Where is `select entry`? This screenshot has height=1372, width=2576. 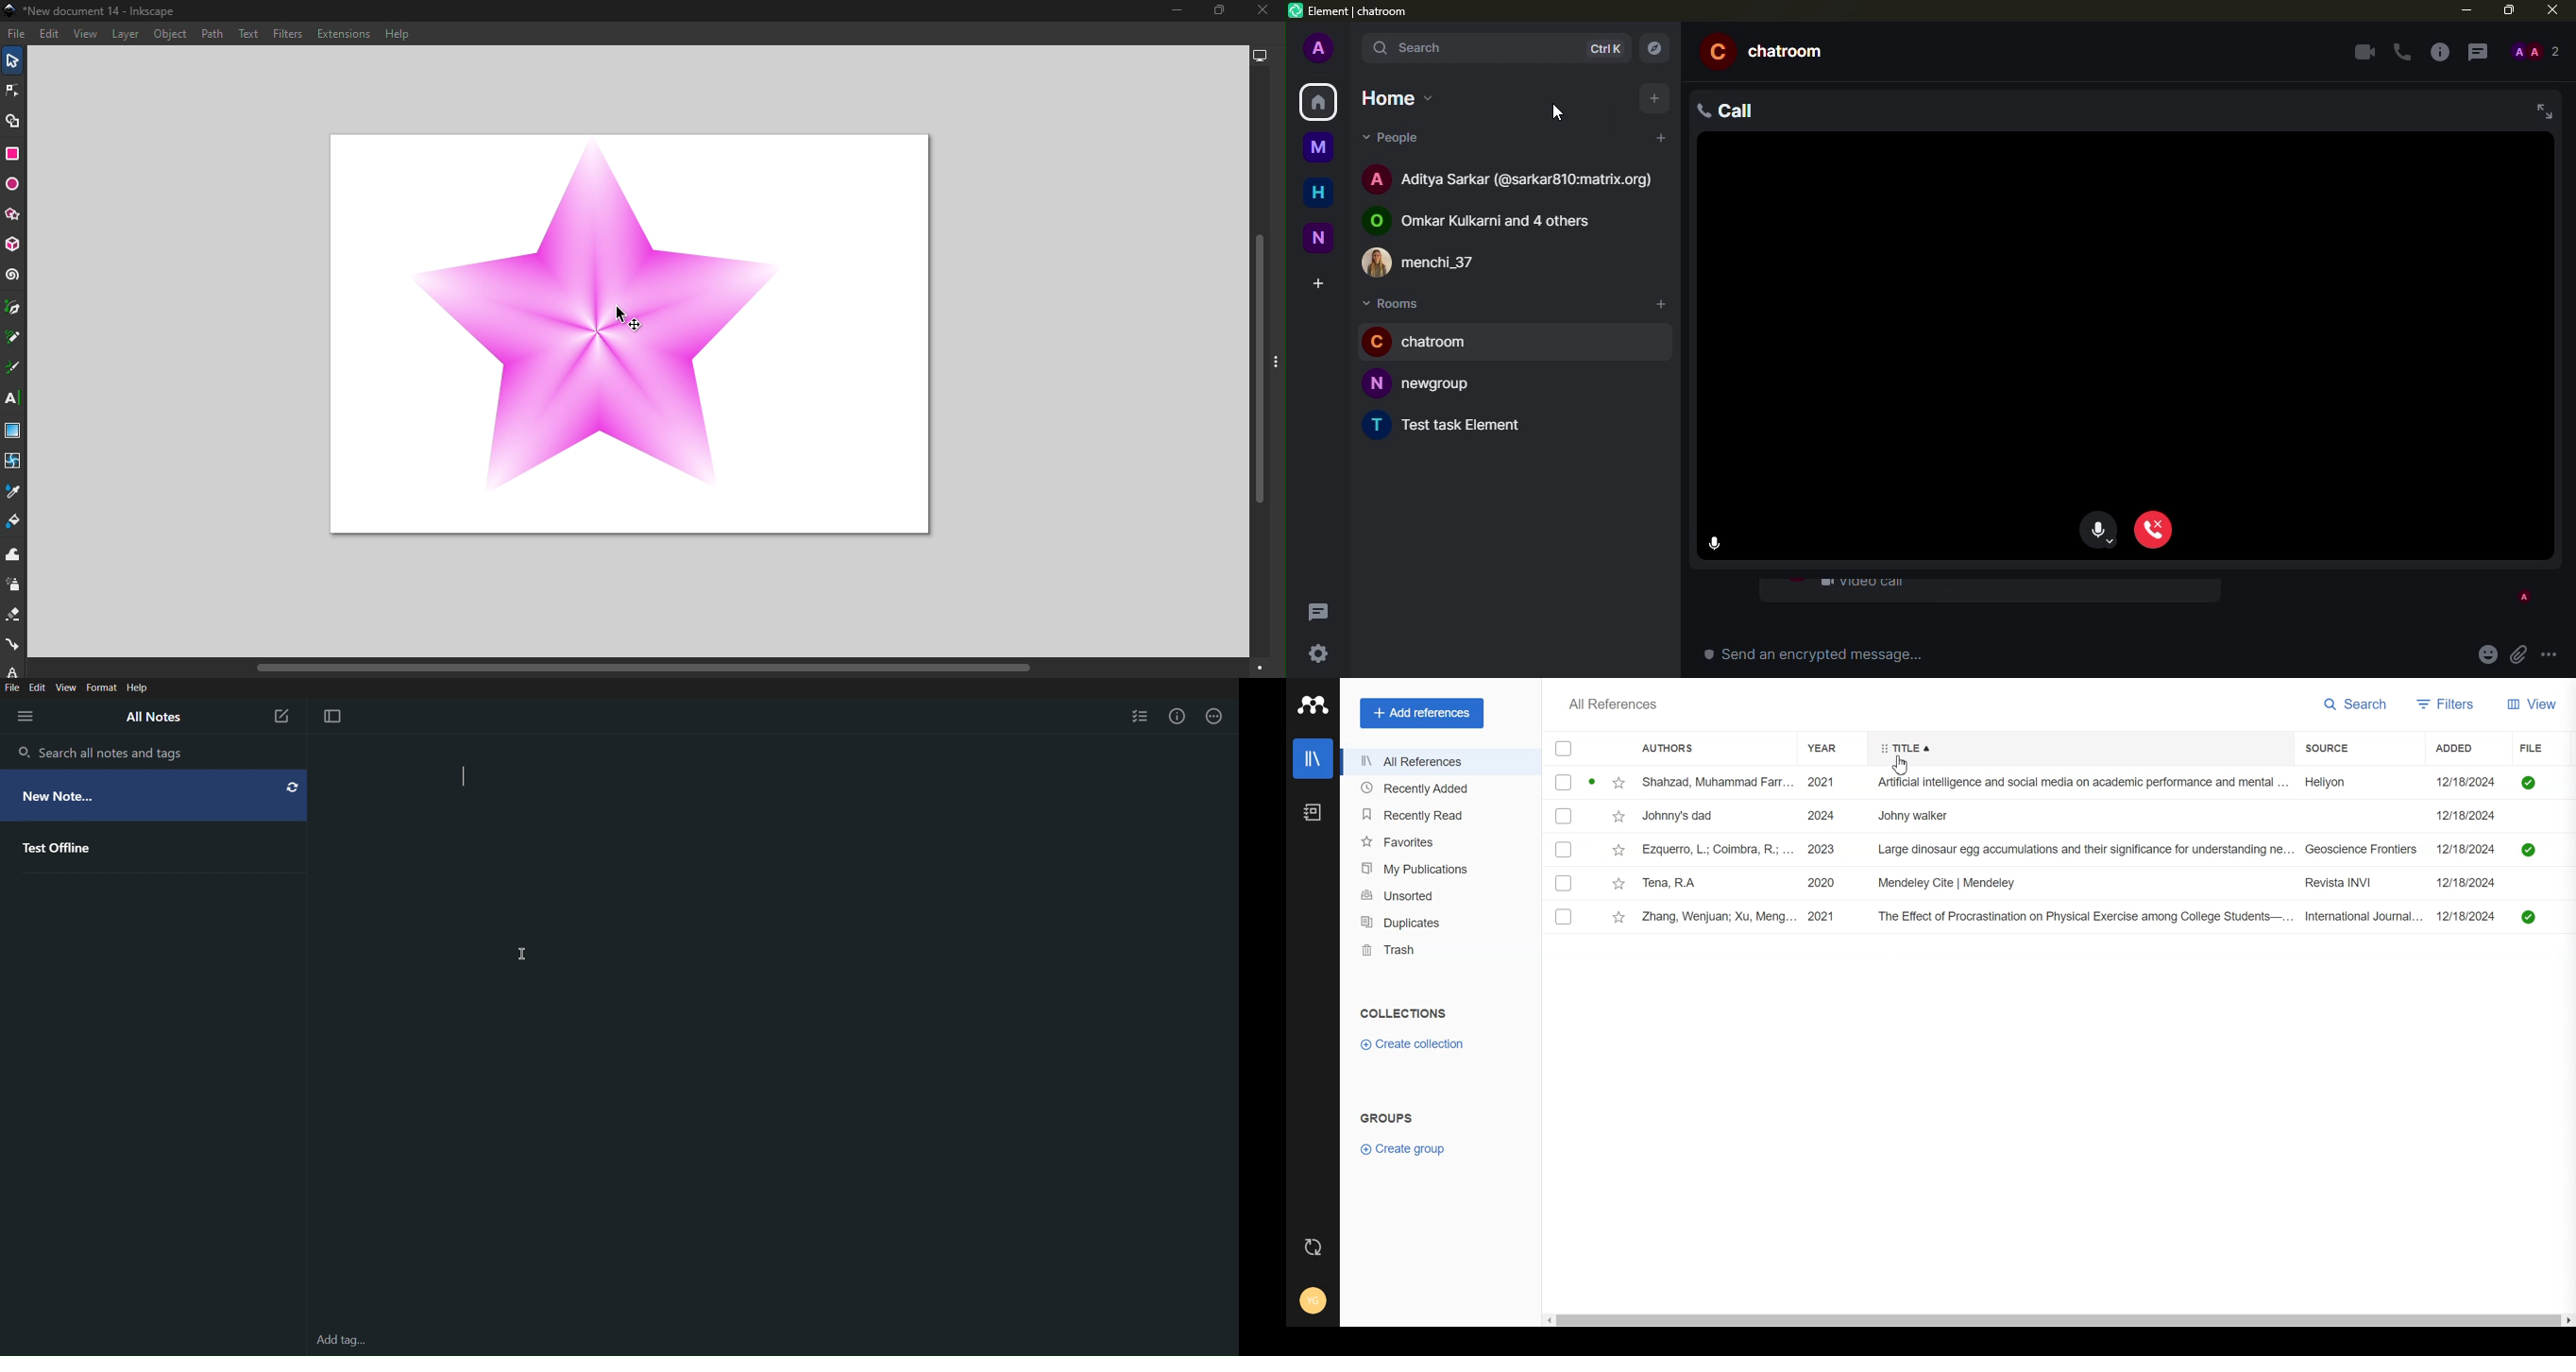
select entry is located at coordinates (1563, 917).